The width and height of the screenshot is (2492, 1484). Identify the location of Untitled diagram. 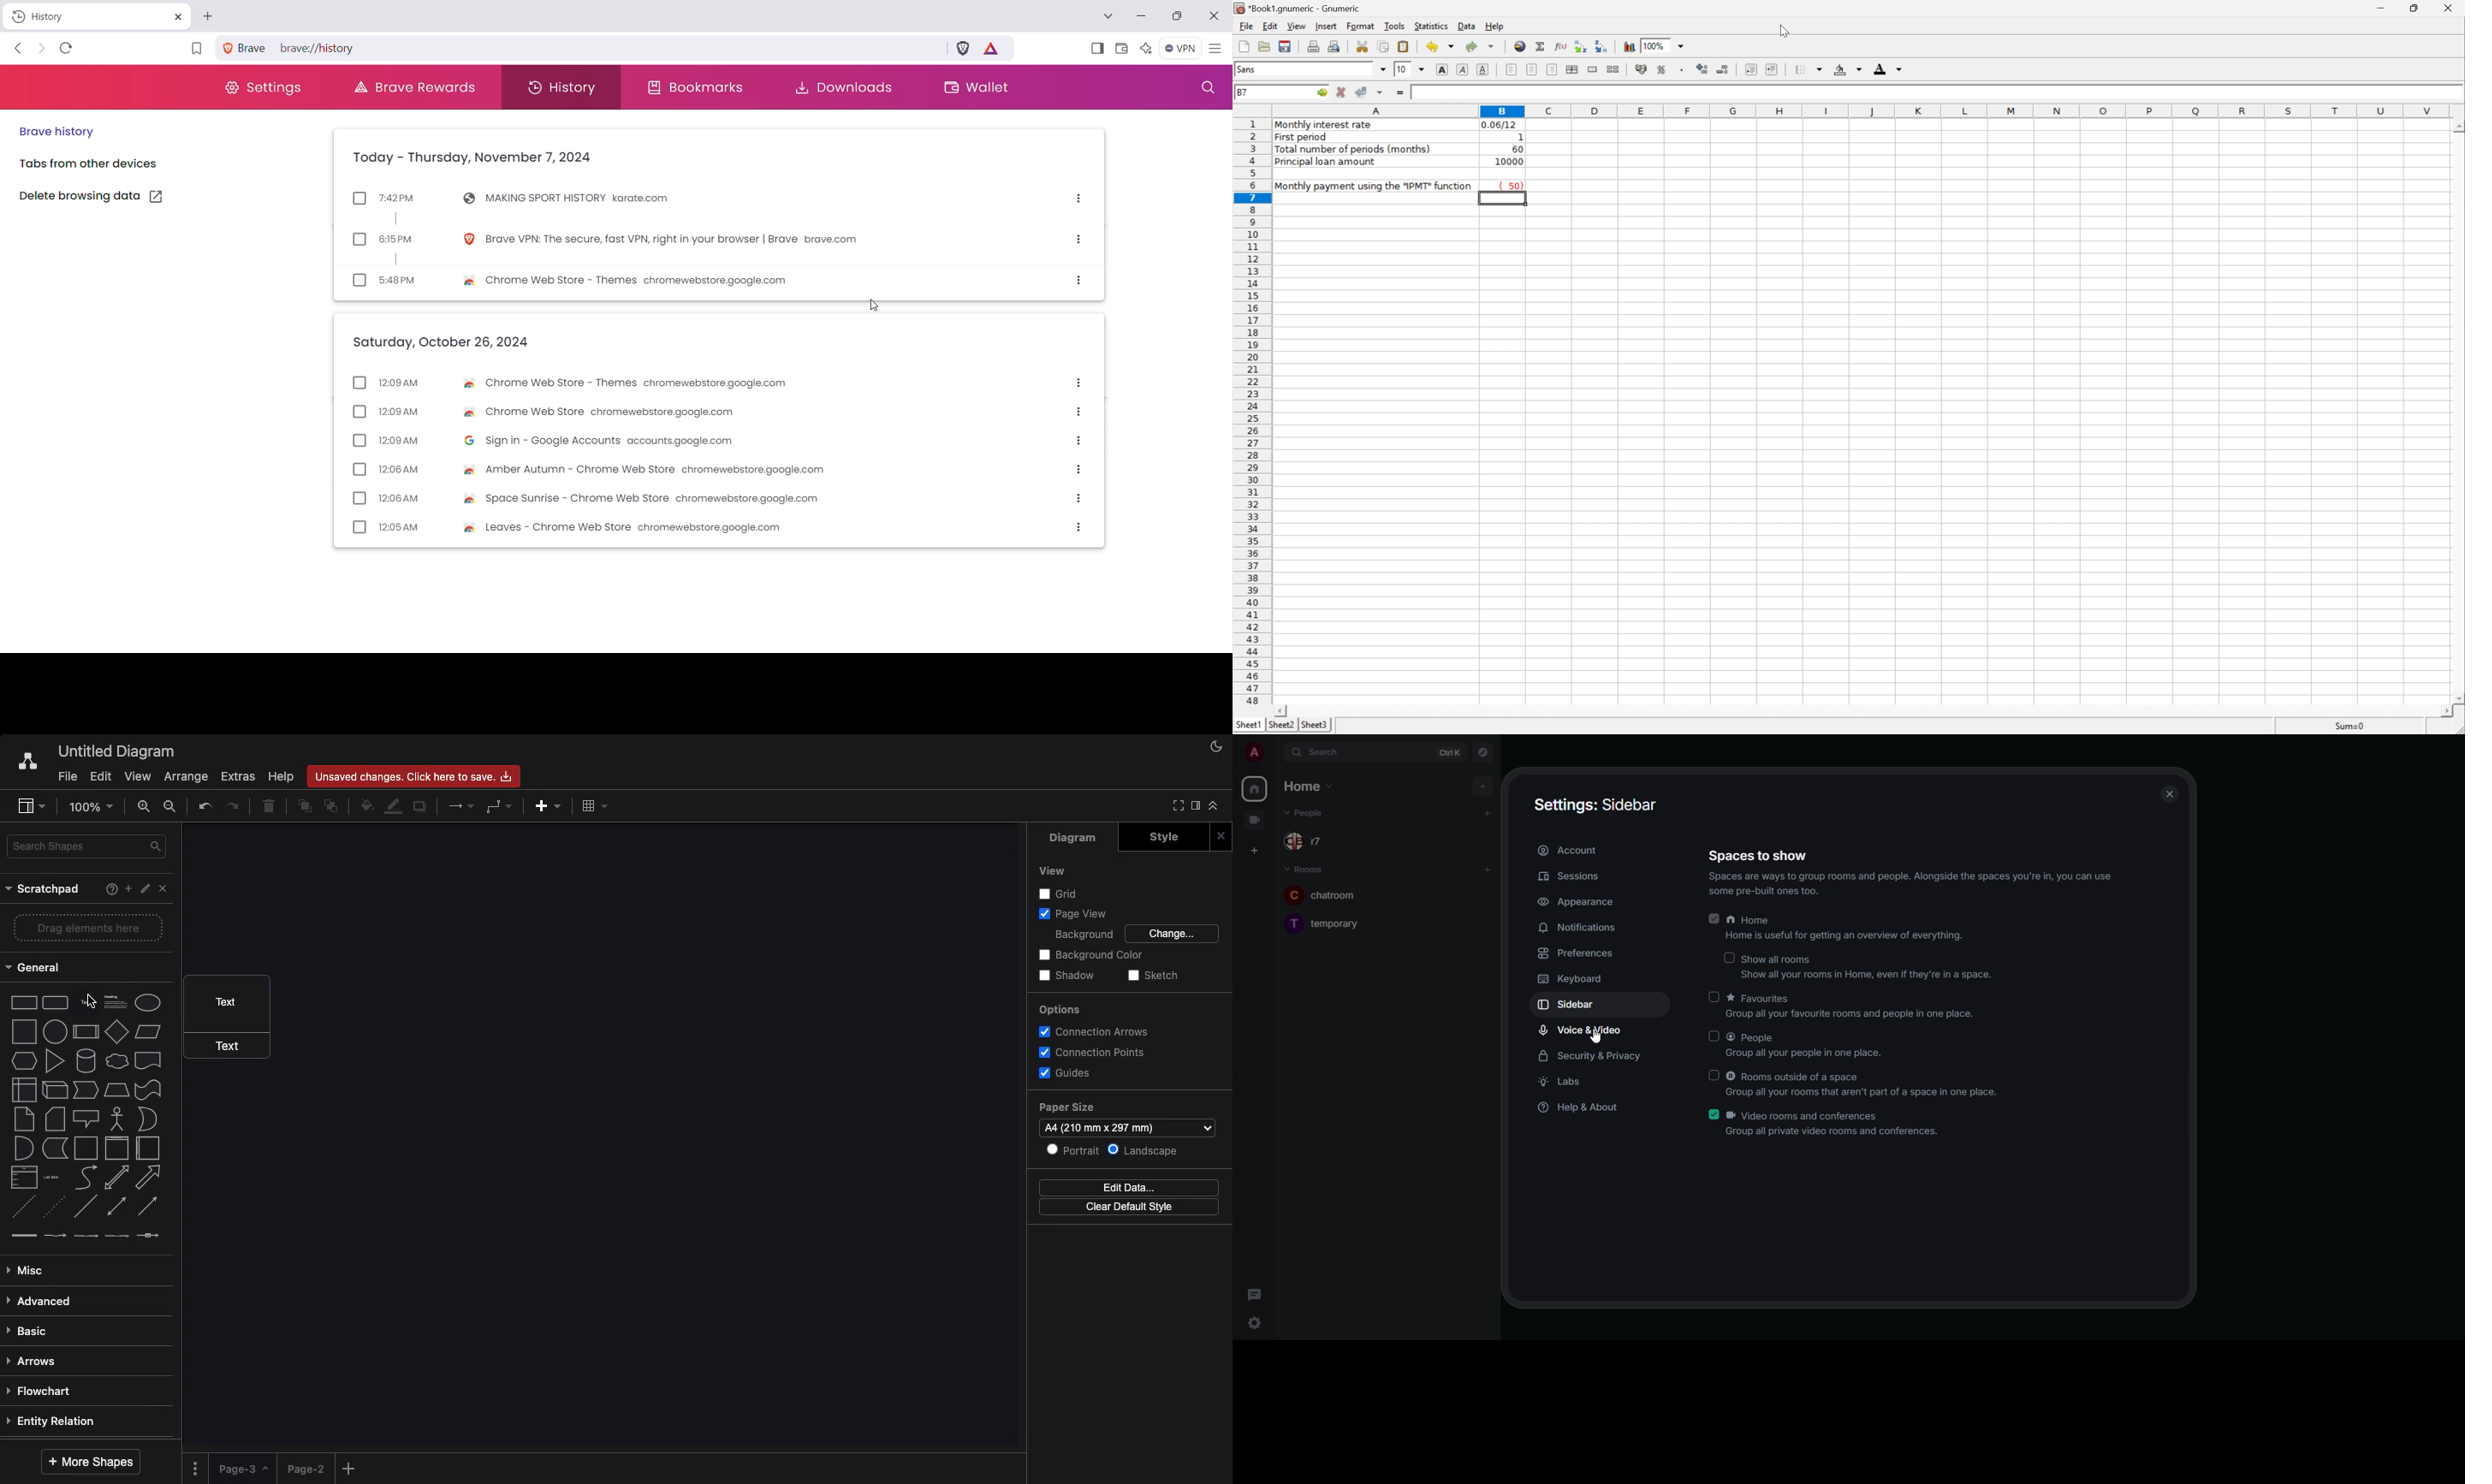
(111, 751).